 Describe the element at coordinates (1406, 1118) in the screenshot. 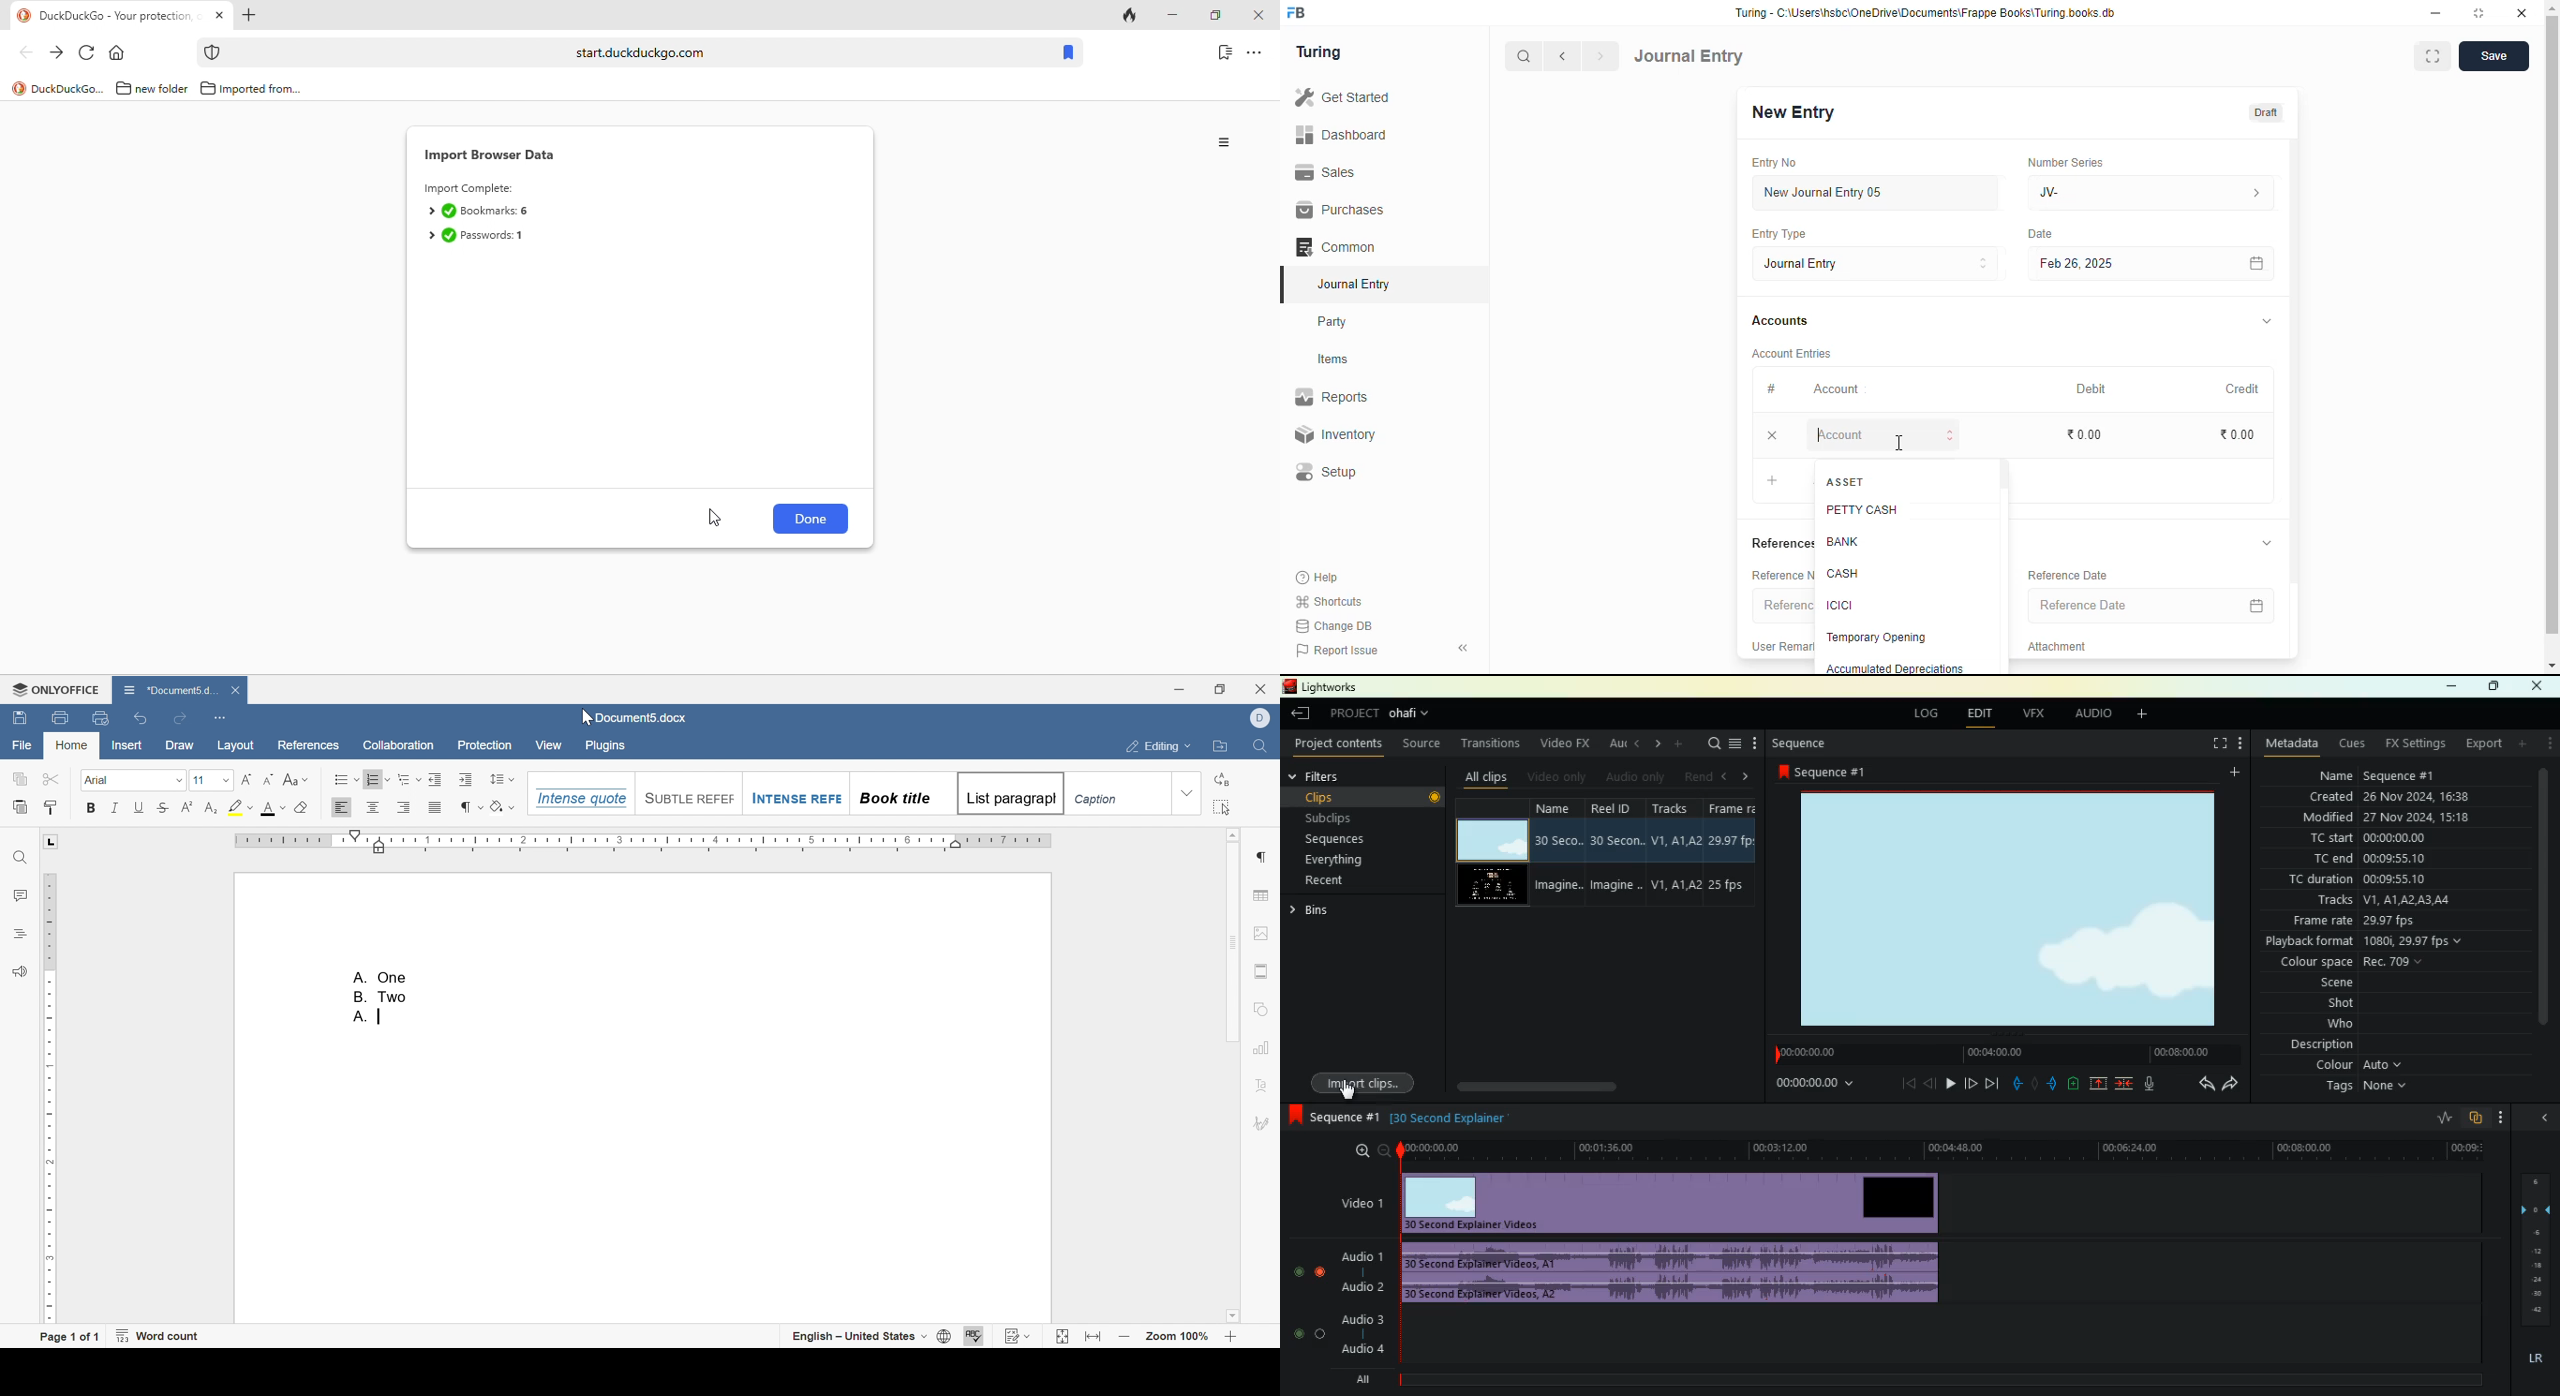

I see `black` at that location.